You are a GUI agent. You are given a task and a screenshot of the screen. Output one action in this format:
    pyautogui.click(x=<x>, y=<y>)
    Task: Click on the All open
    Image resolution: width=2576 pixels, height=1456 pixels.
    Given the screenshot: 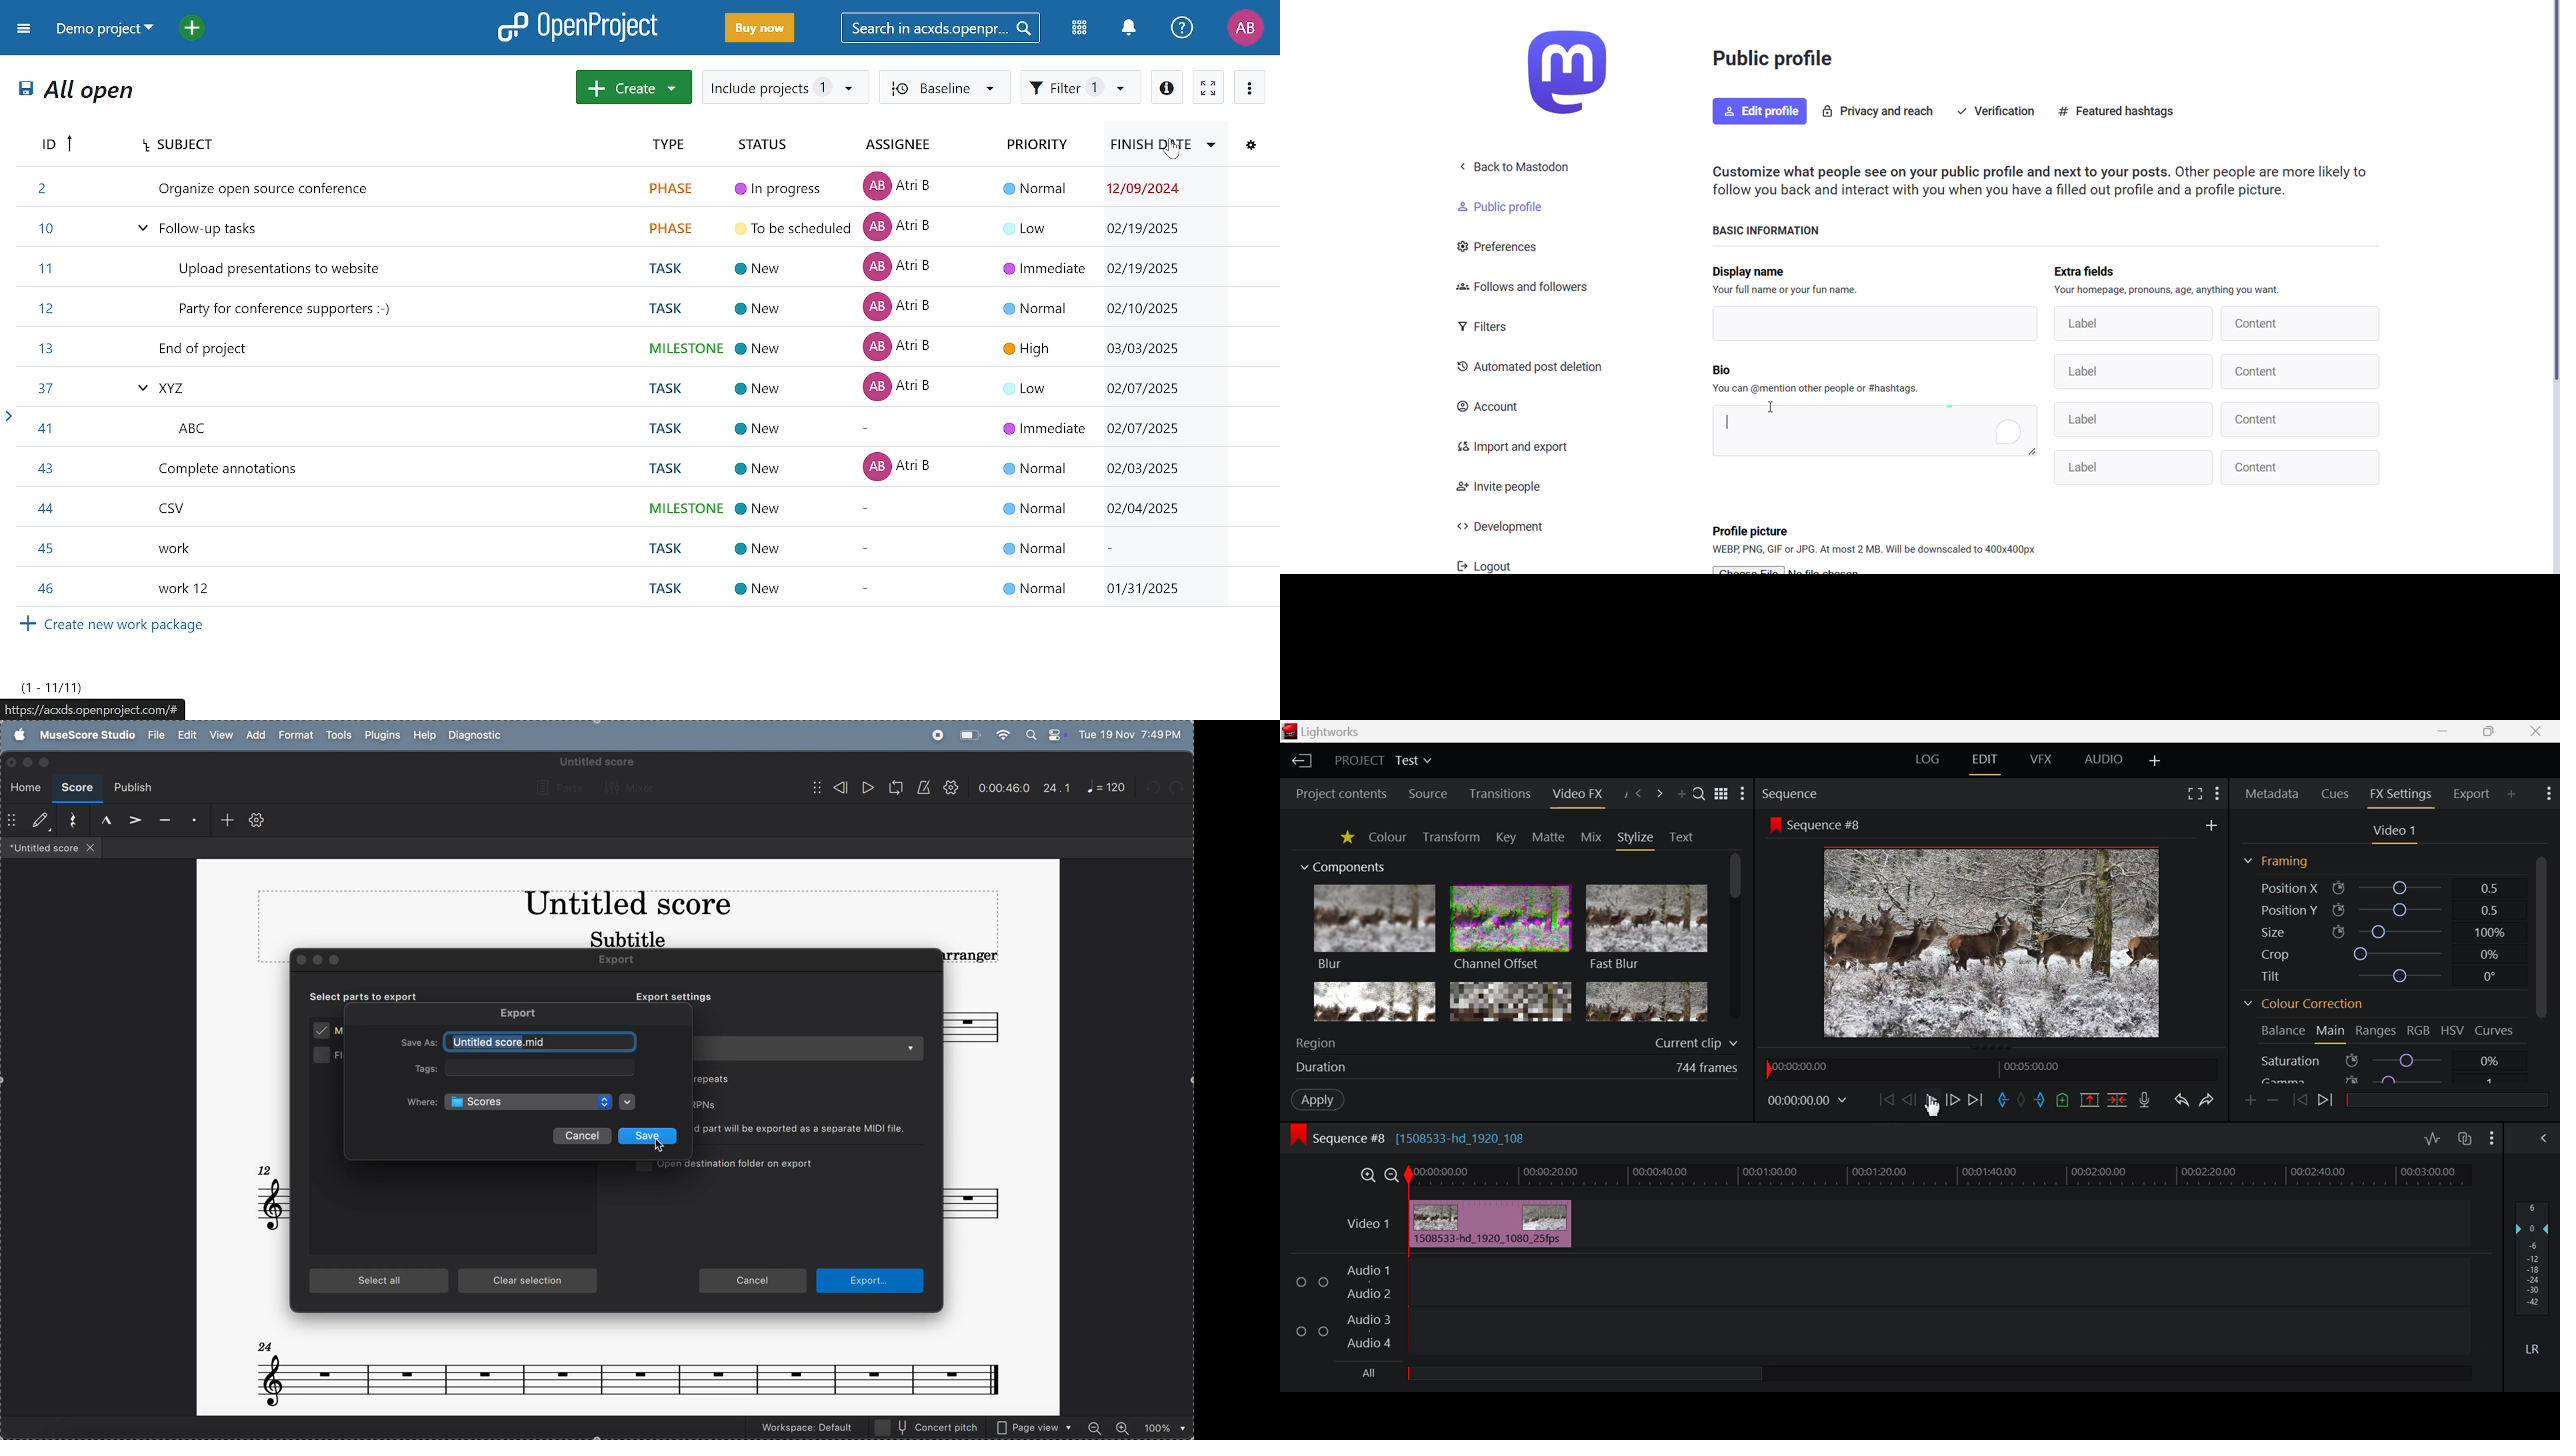 What is the action you would take?
    pyautogui.click(x=96, y=92)
    